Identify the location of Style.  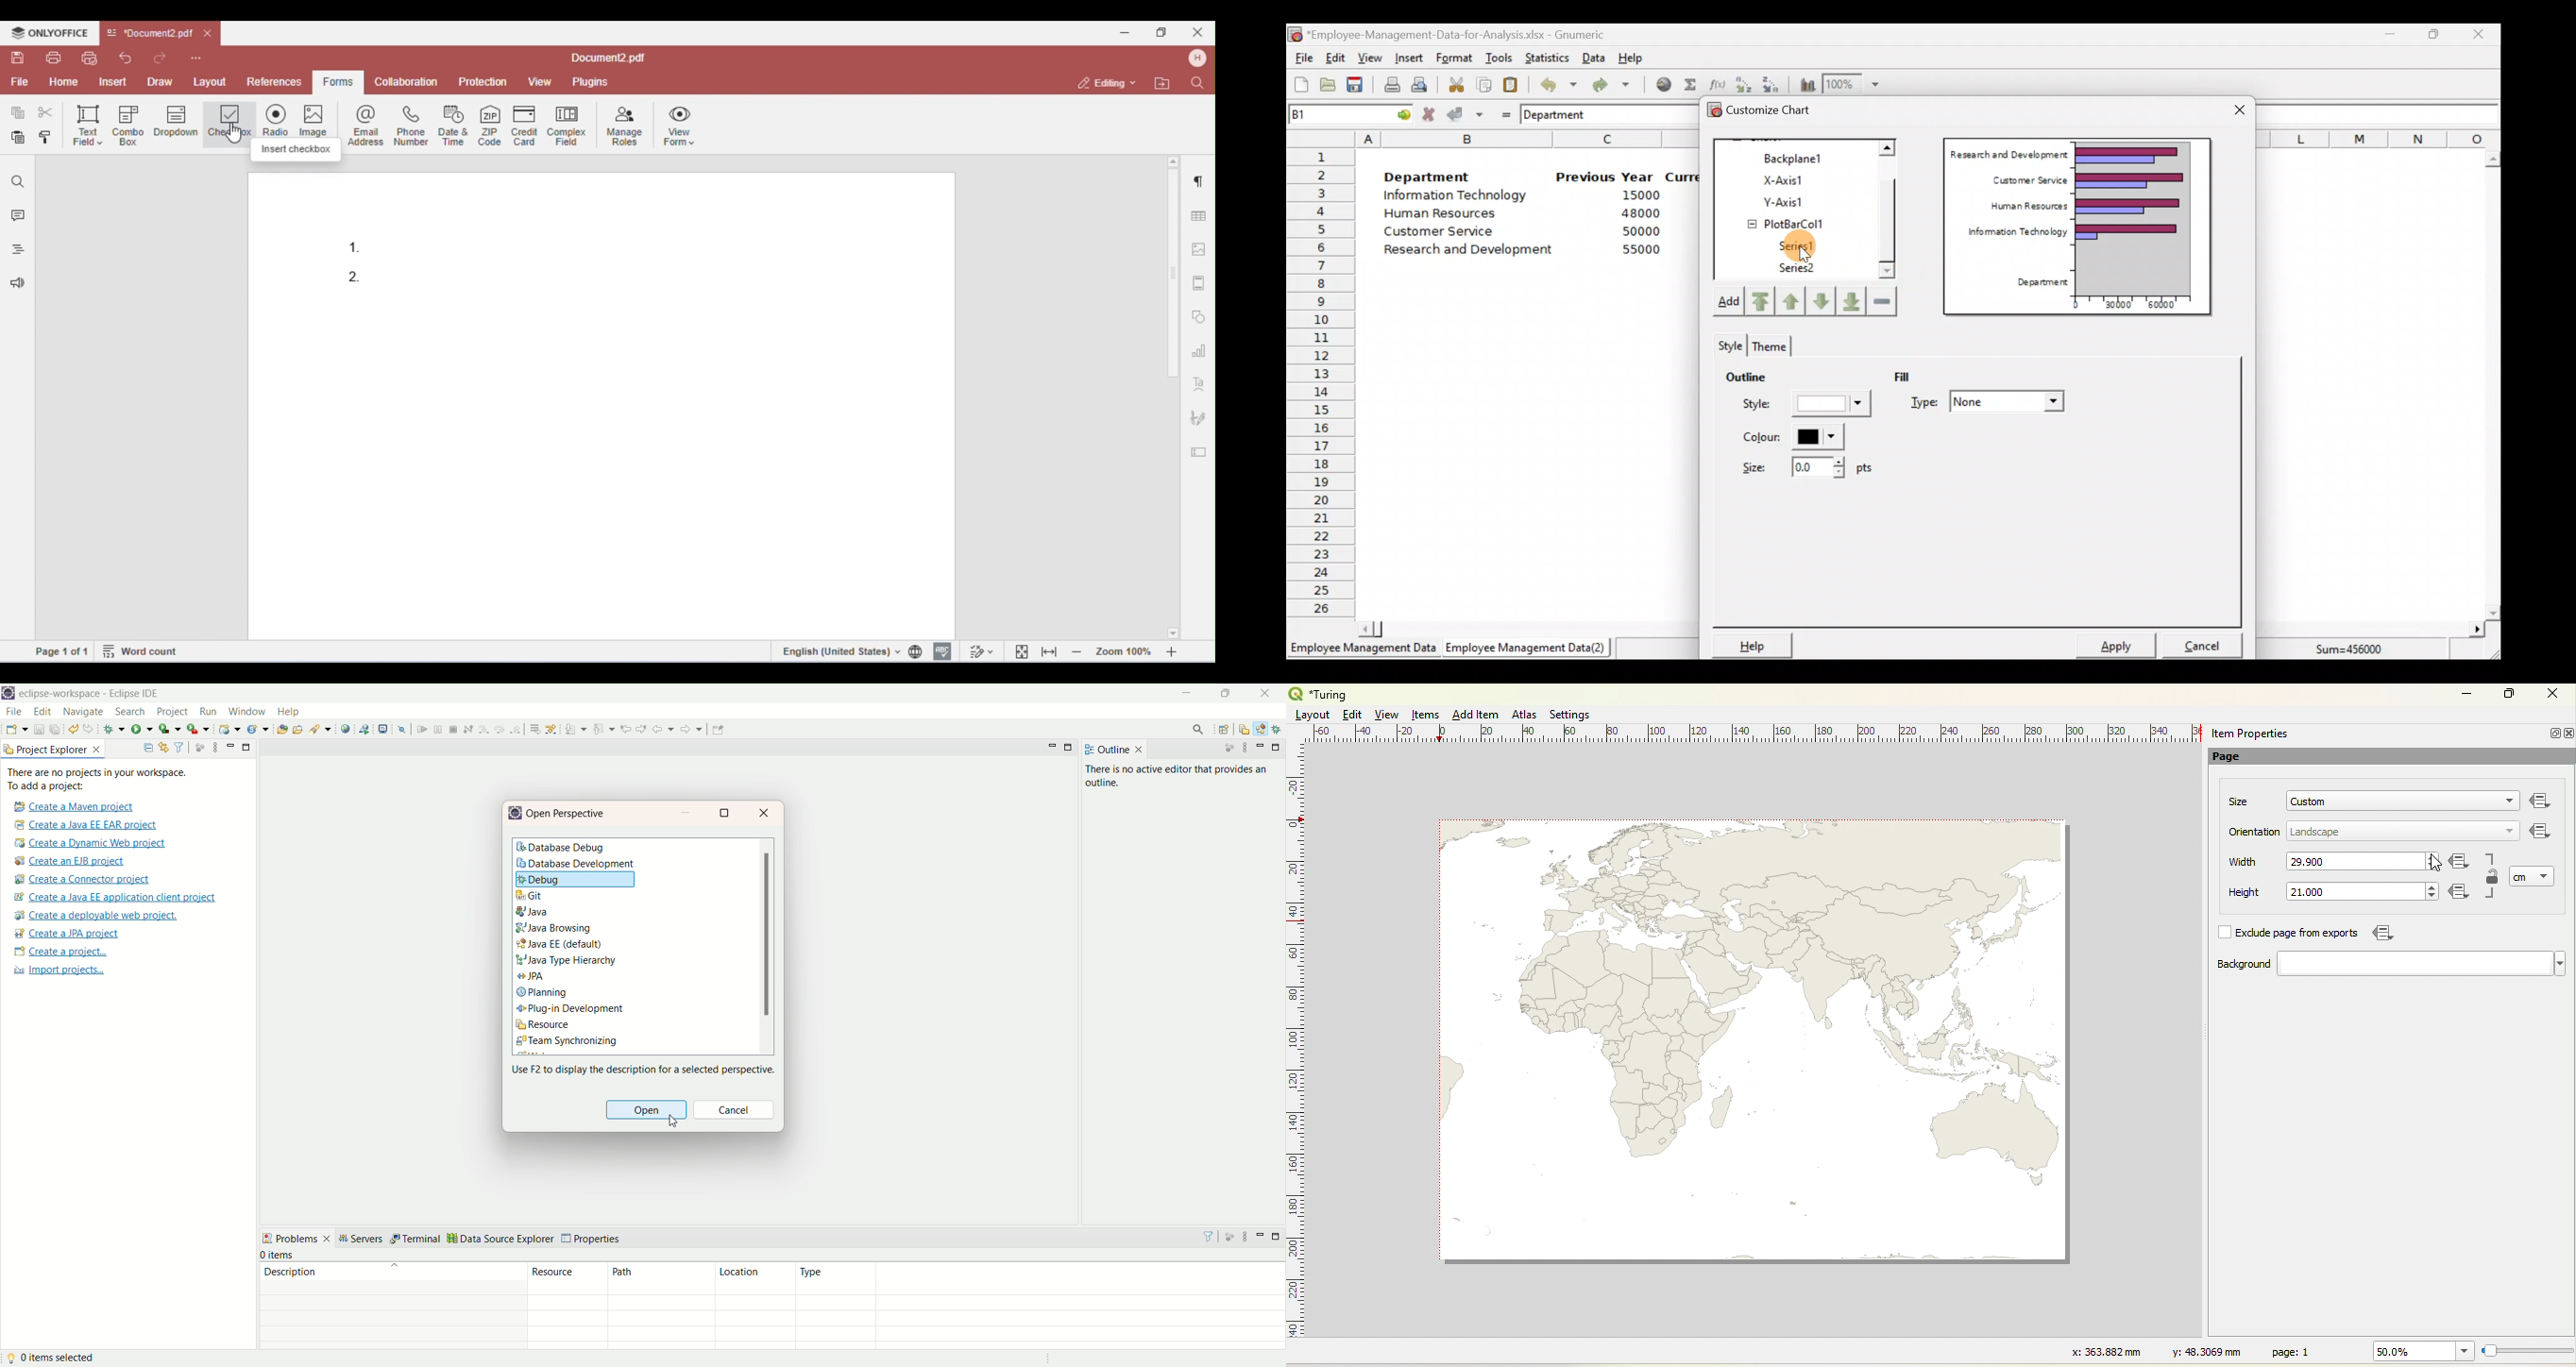
(1809, 407).